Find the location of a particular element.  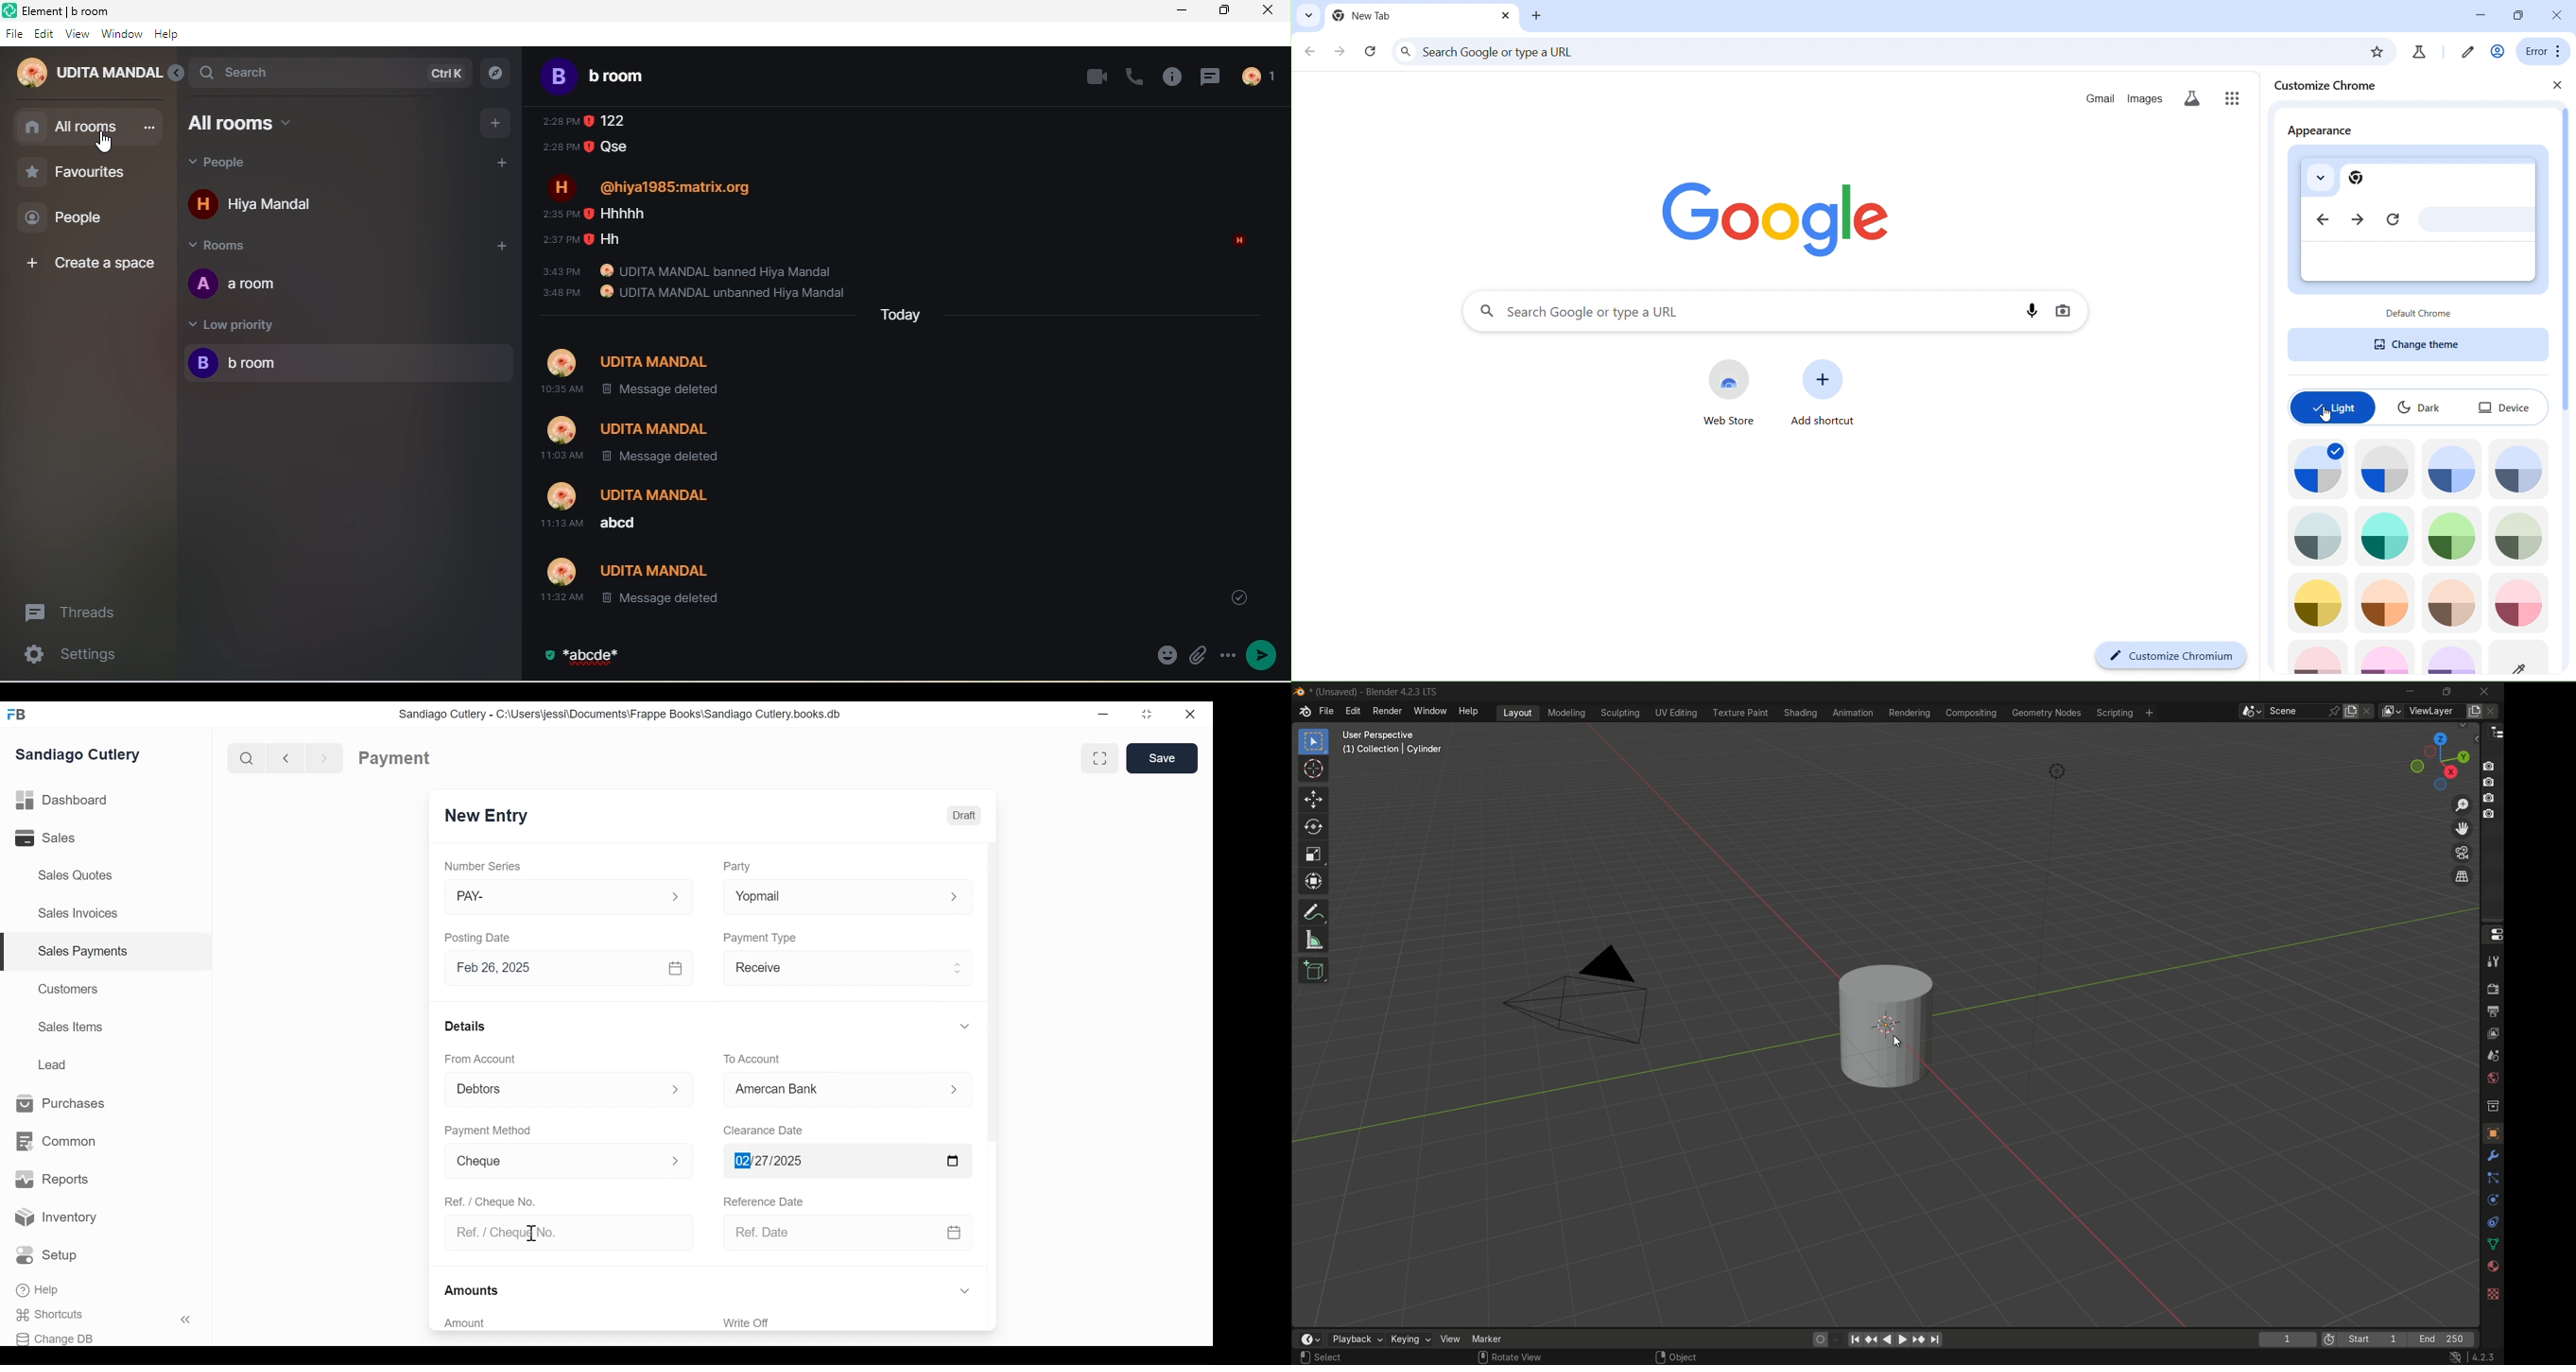

Sales Items is located at coordinates (71, 1027).